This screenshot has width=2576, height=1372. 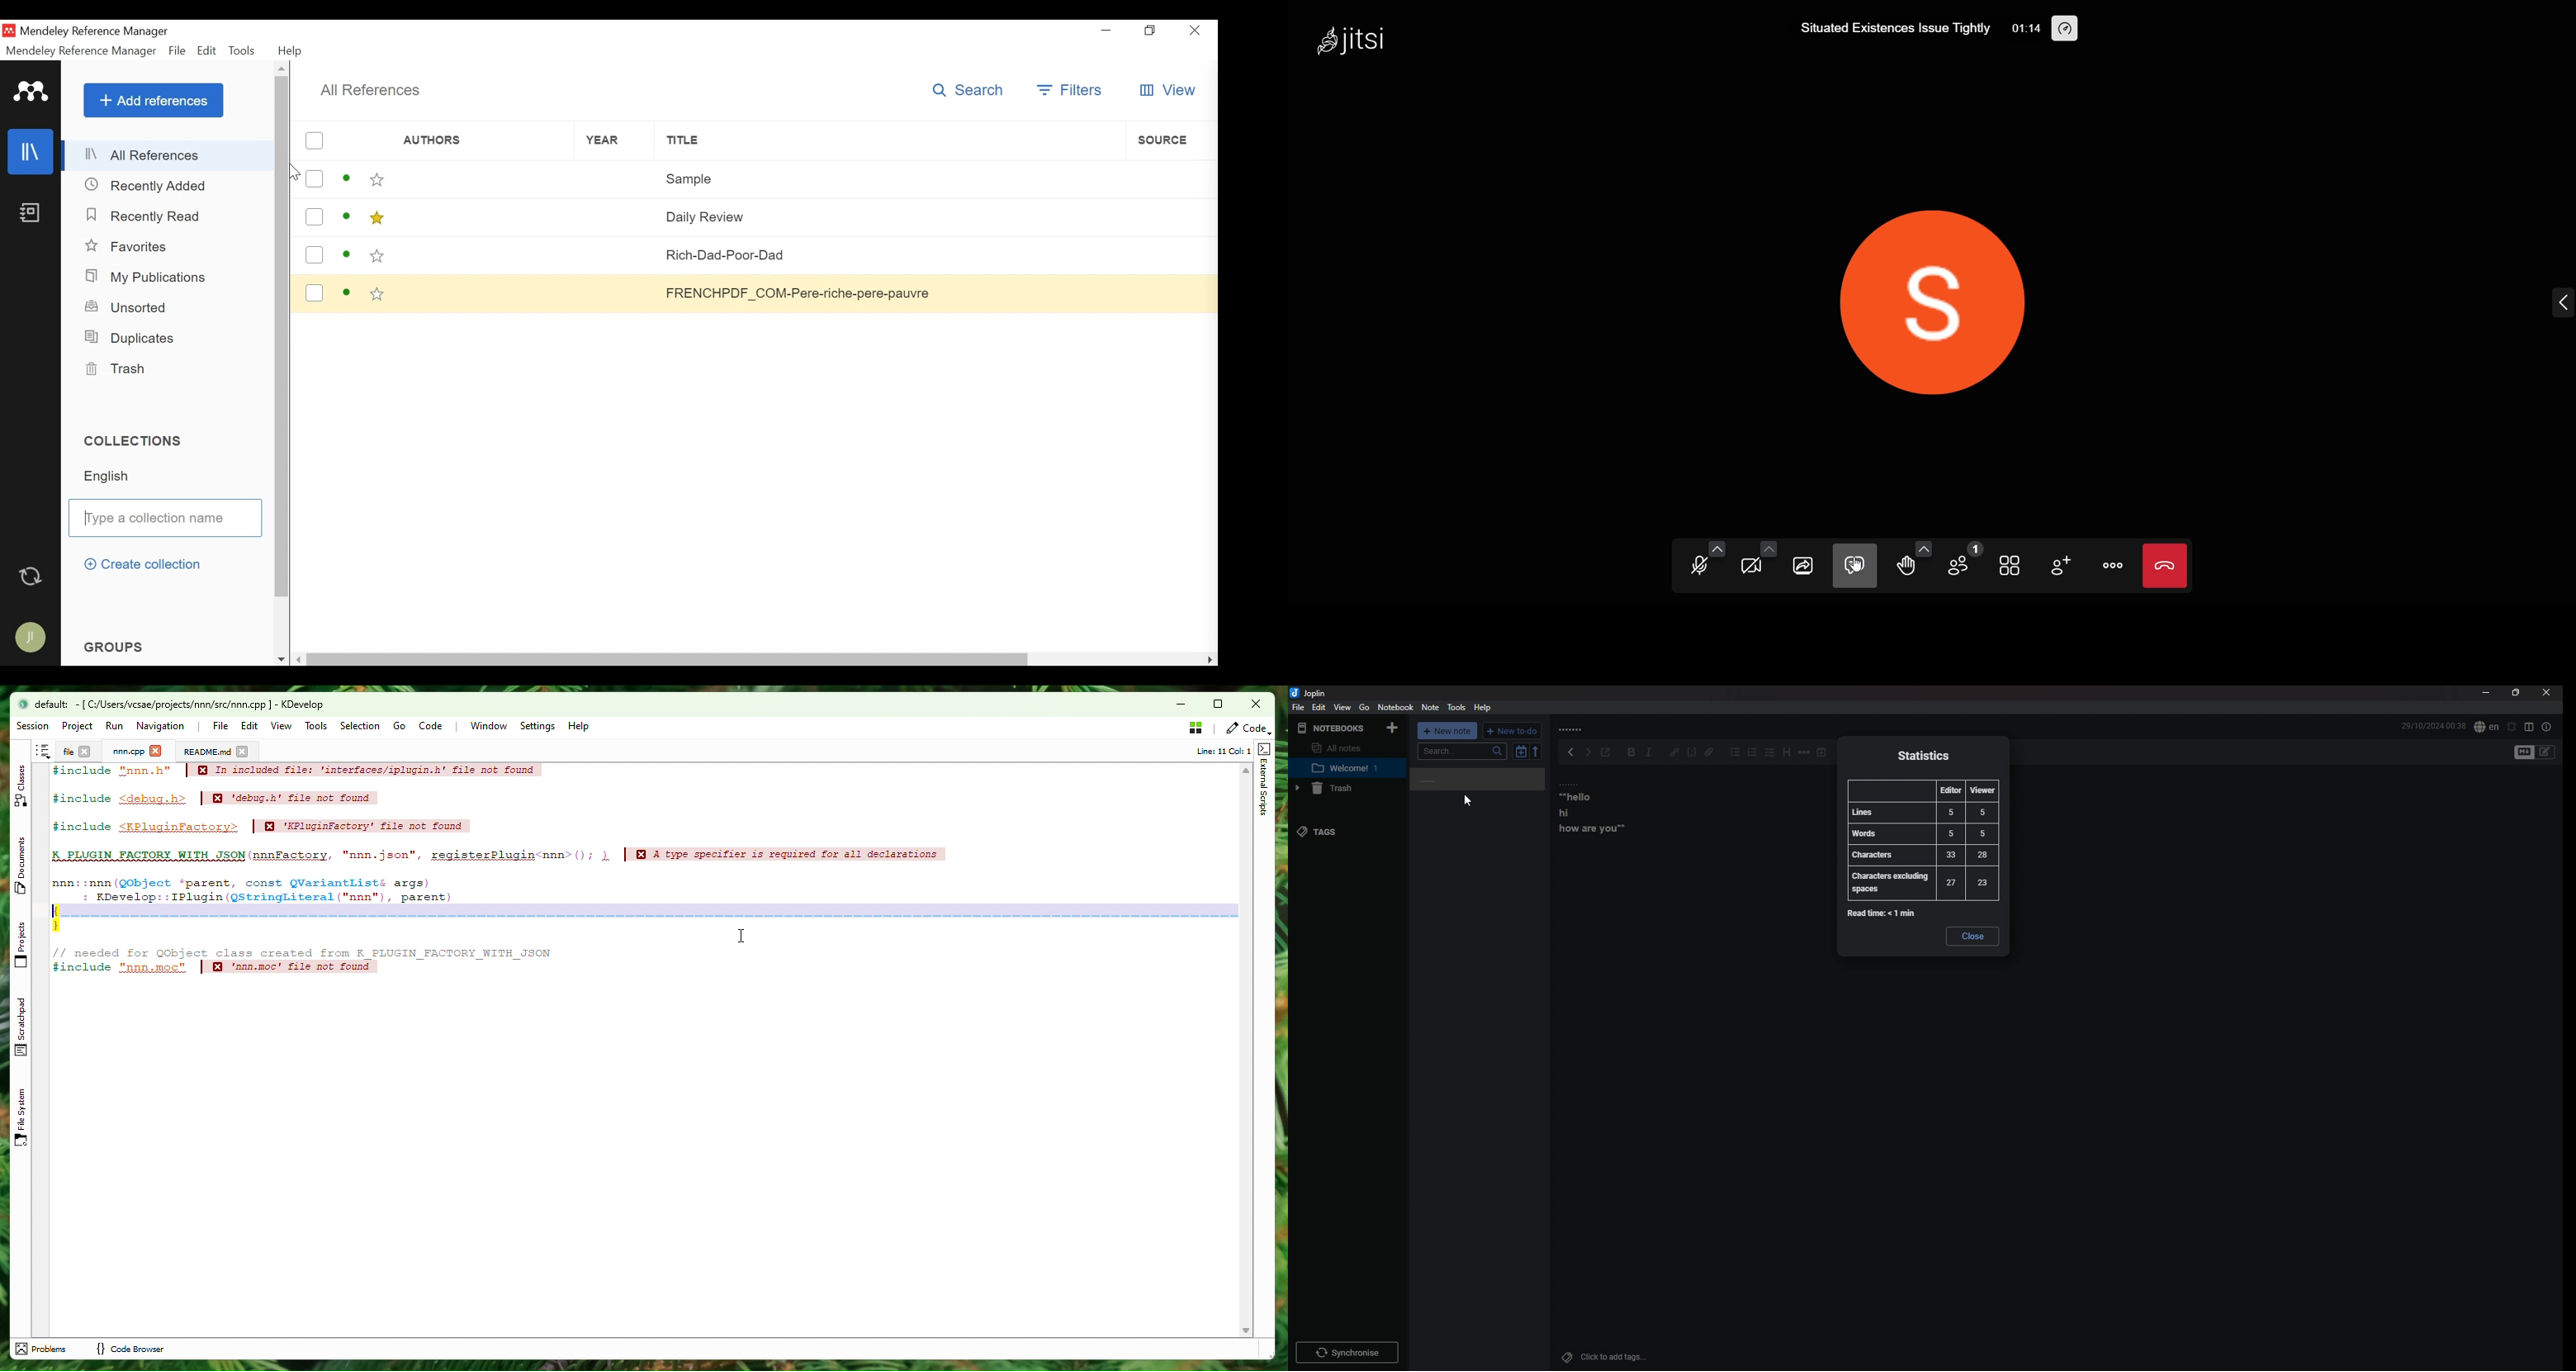 I want to click on Set alarm, so click(x=2513, y=727).